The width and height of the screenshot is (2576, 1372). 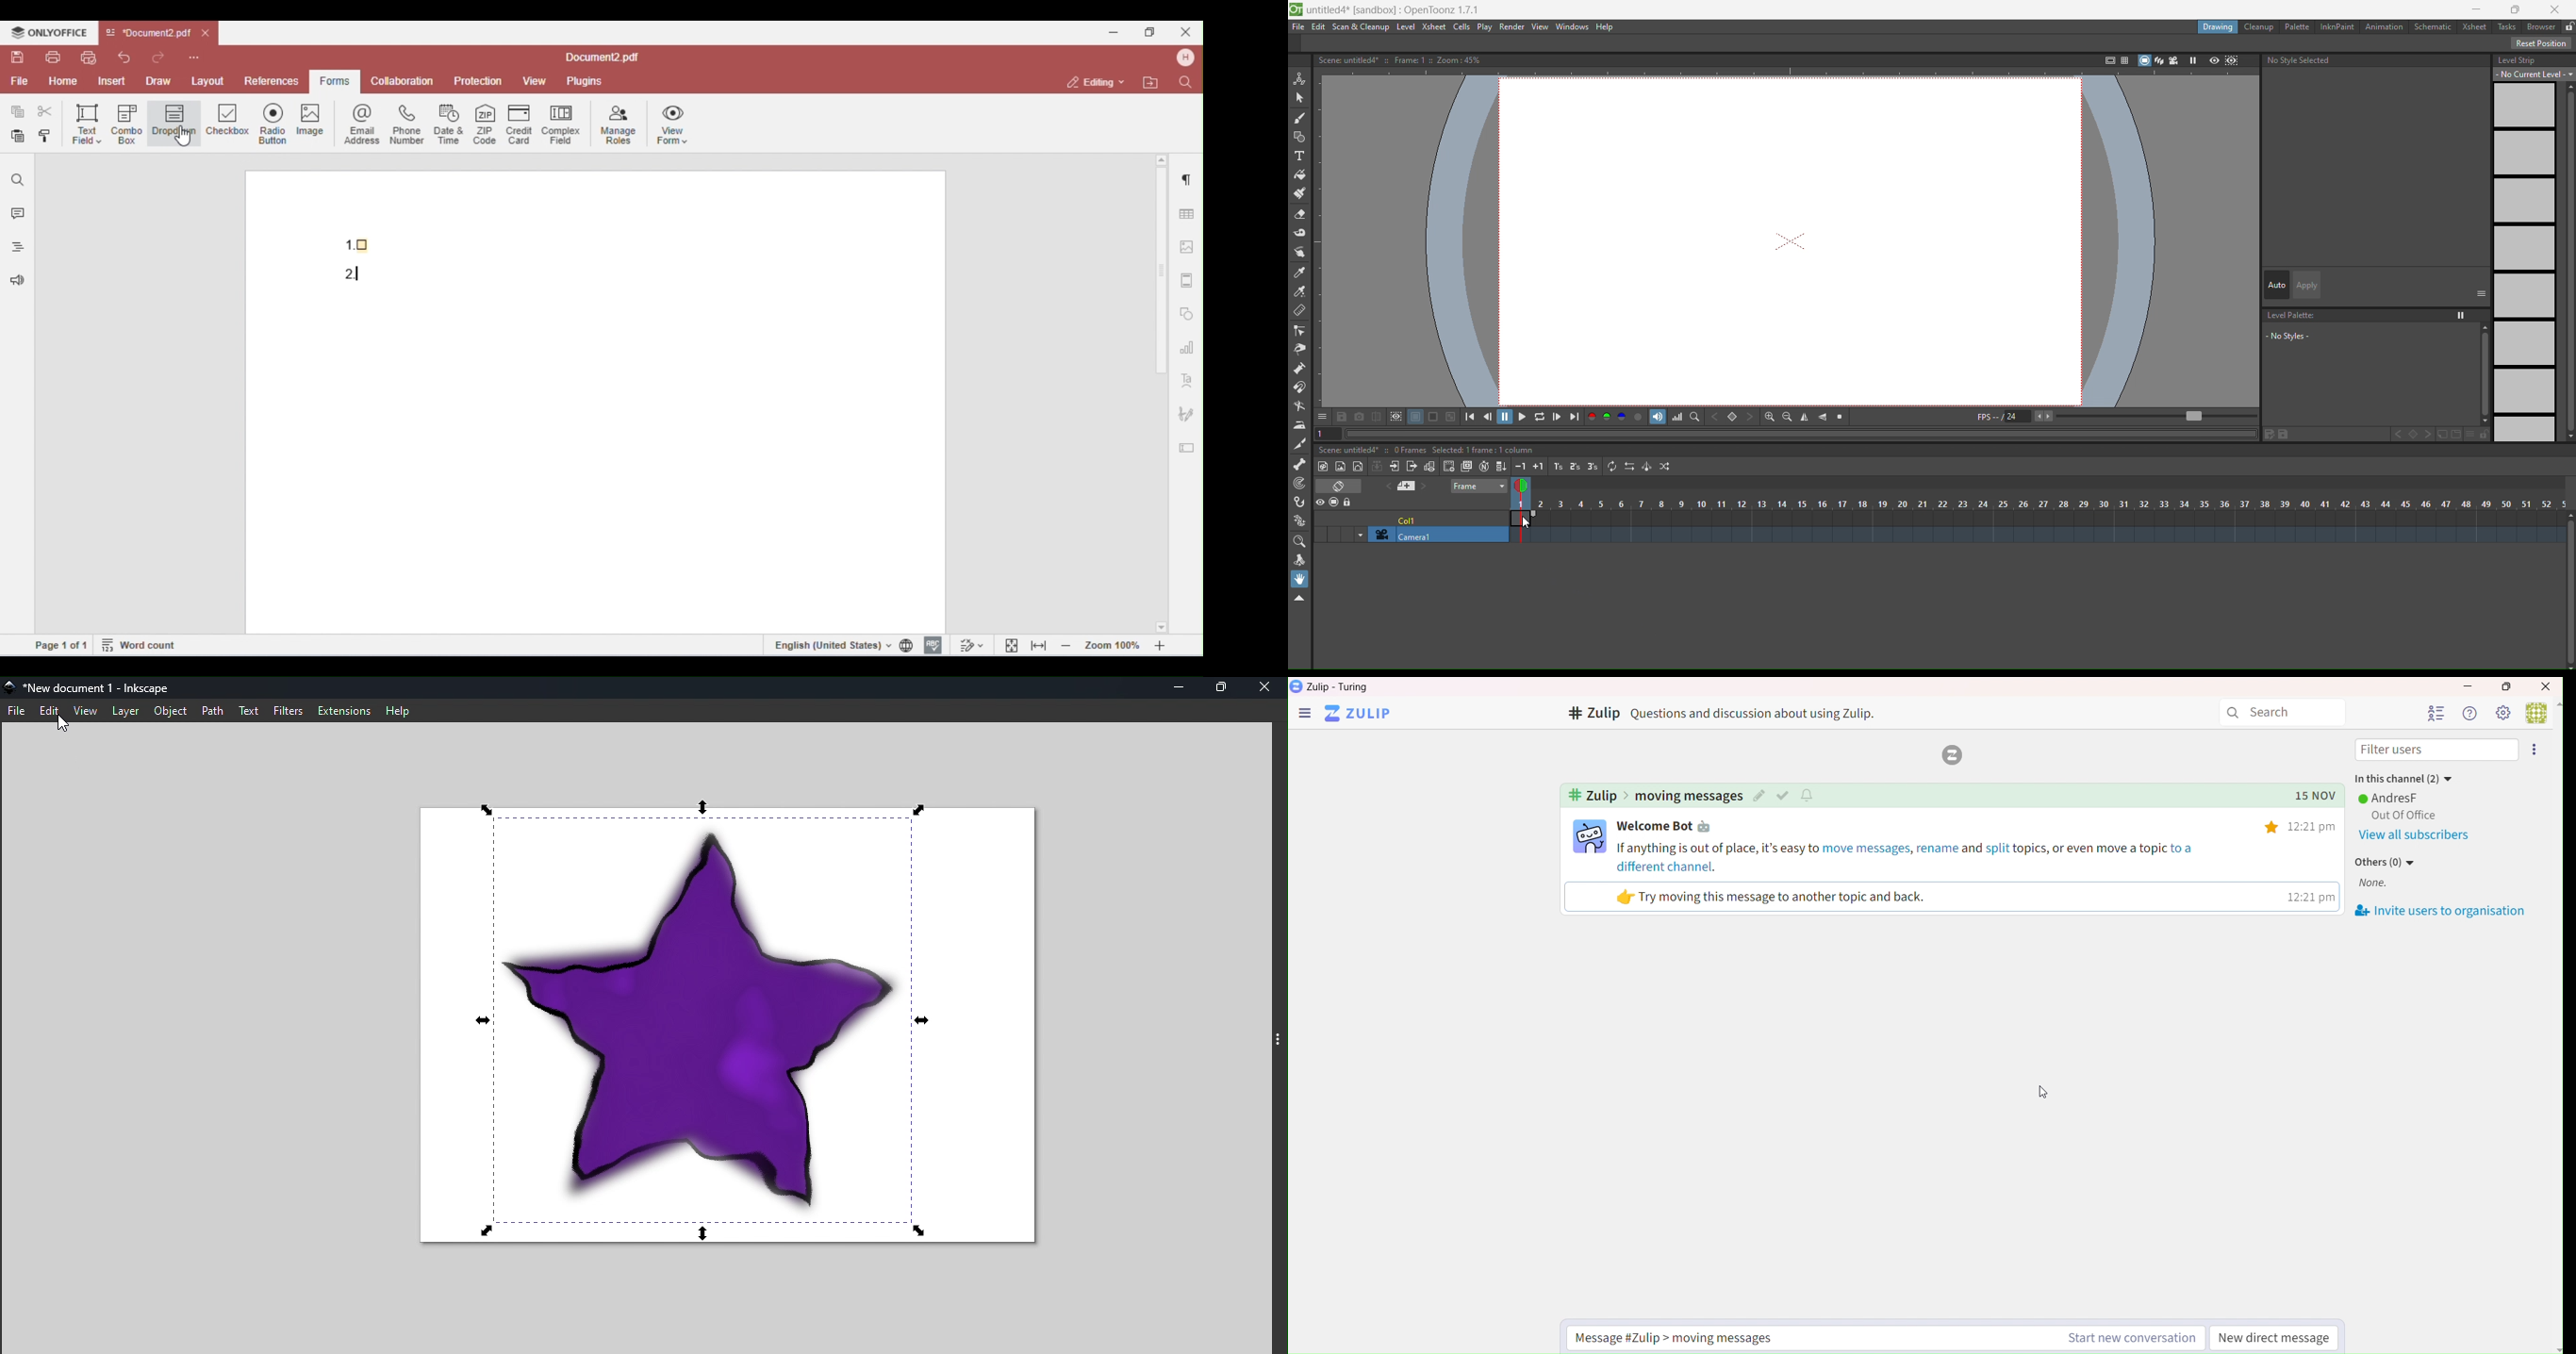 What do you see at coordinates (1340, 486) in the screenshot?
I see `` at bounding box center [1340, 486].